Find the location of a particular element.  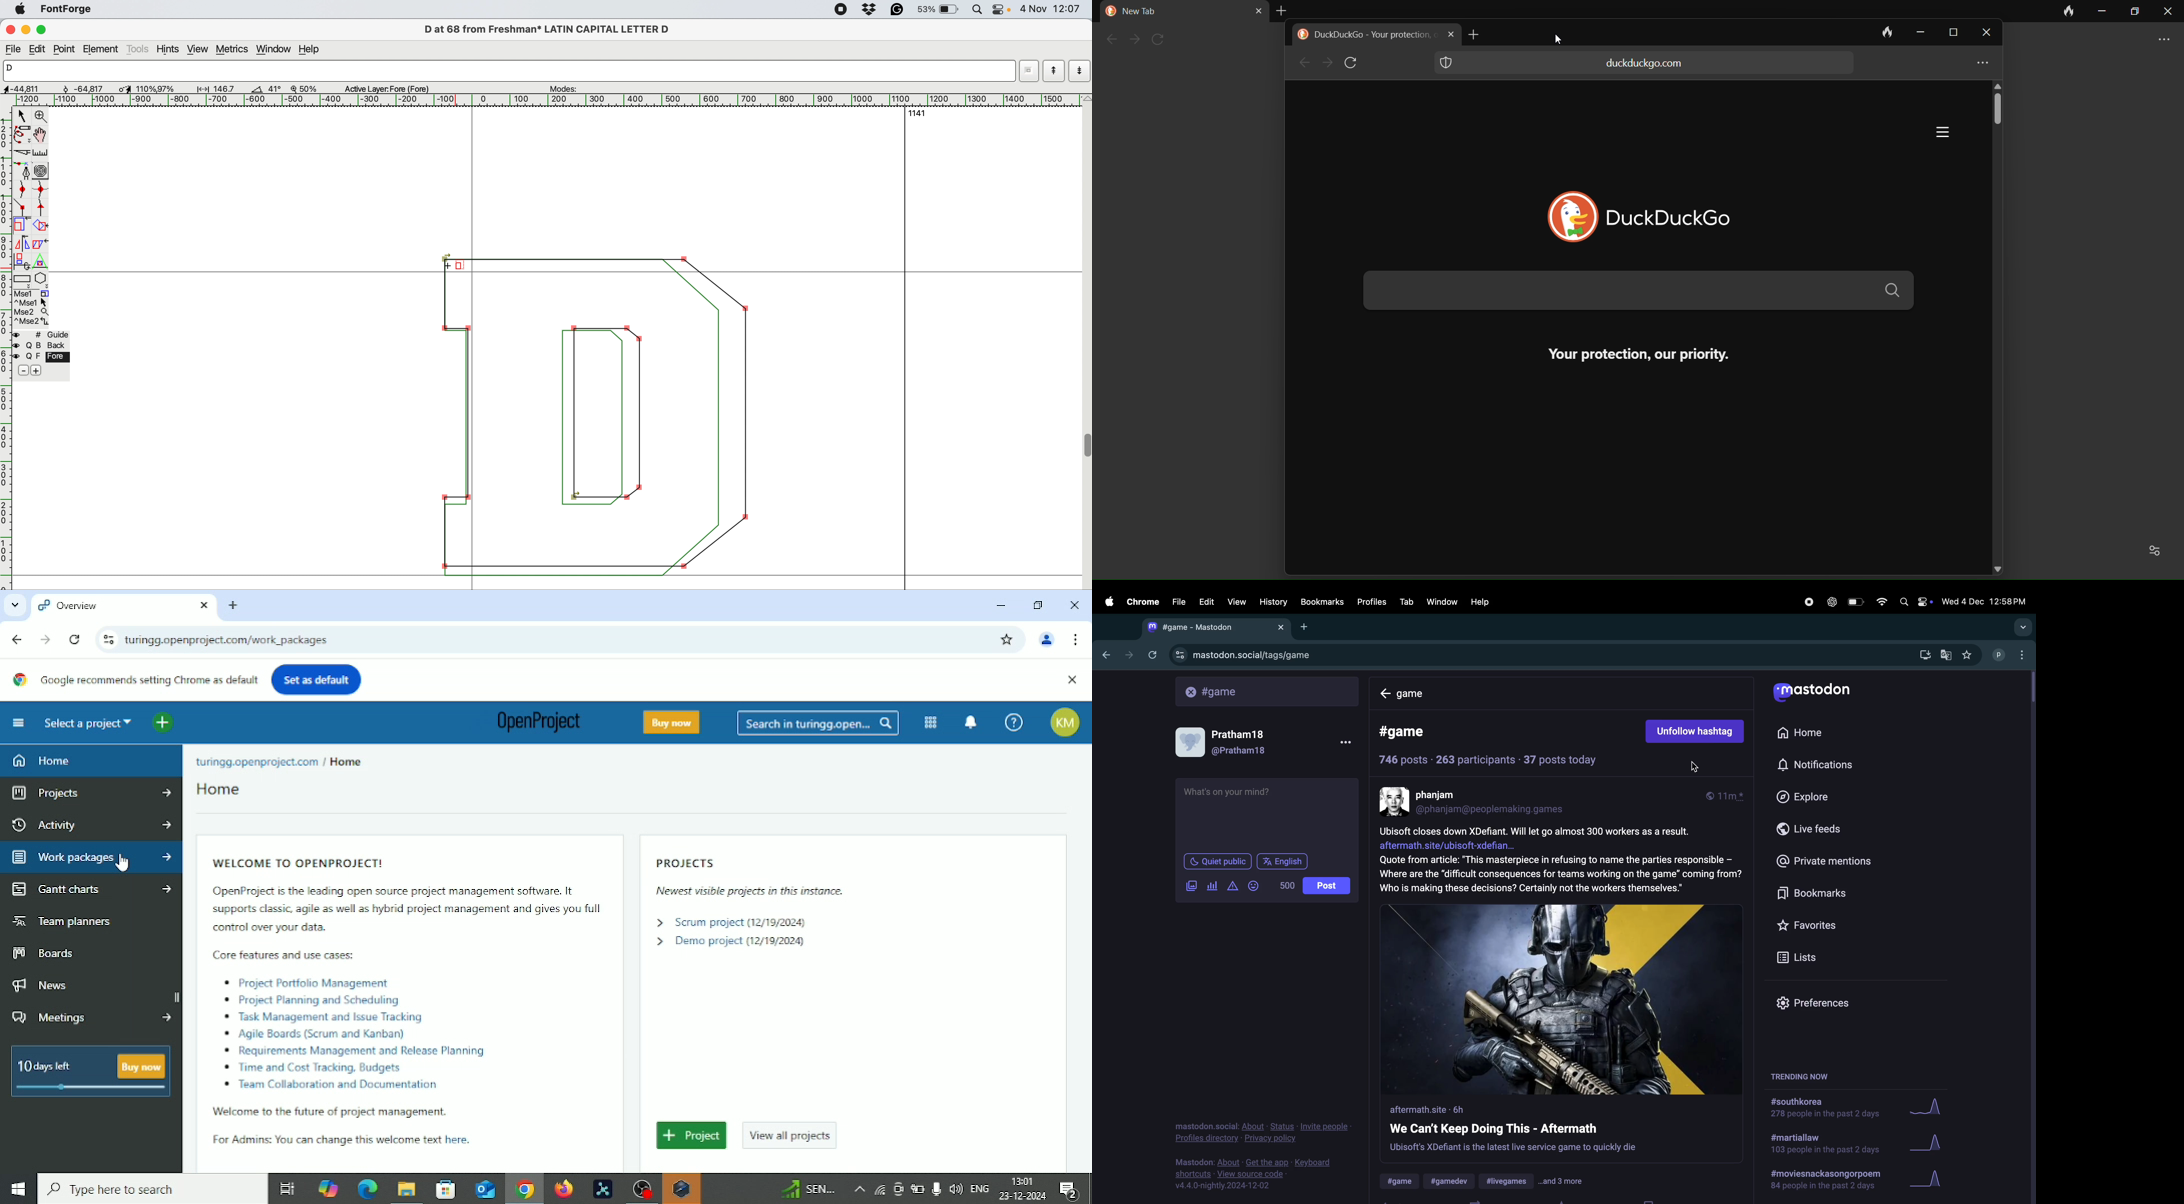

next tab is located at coordinates (1129, 654).